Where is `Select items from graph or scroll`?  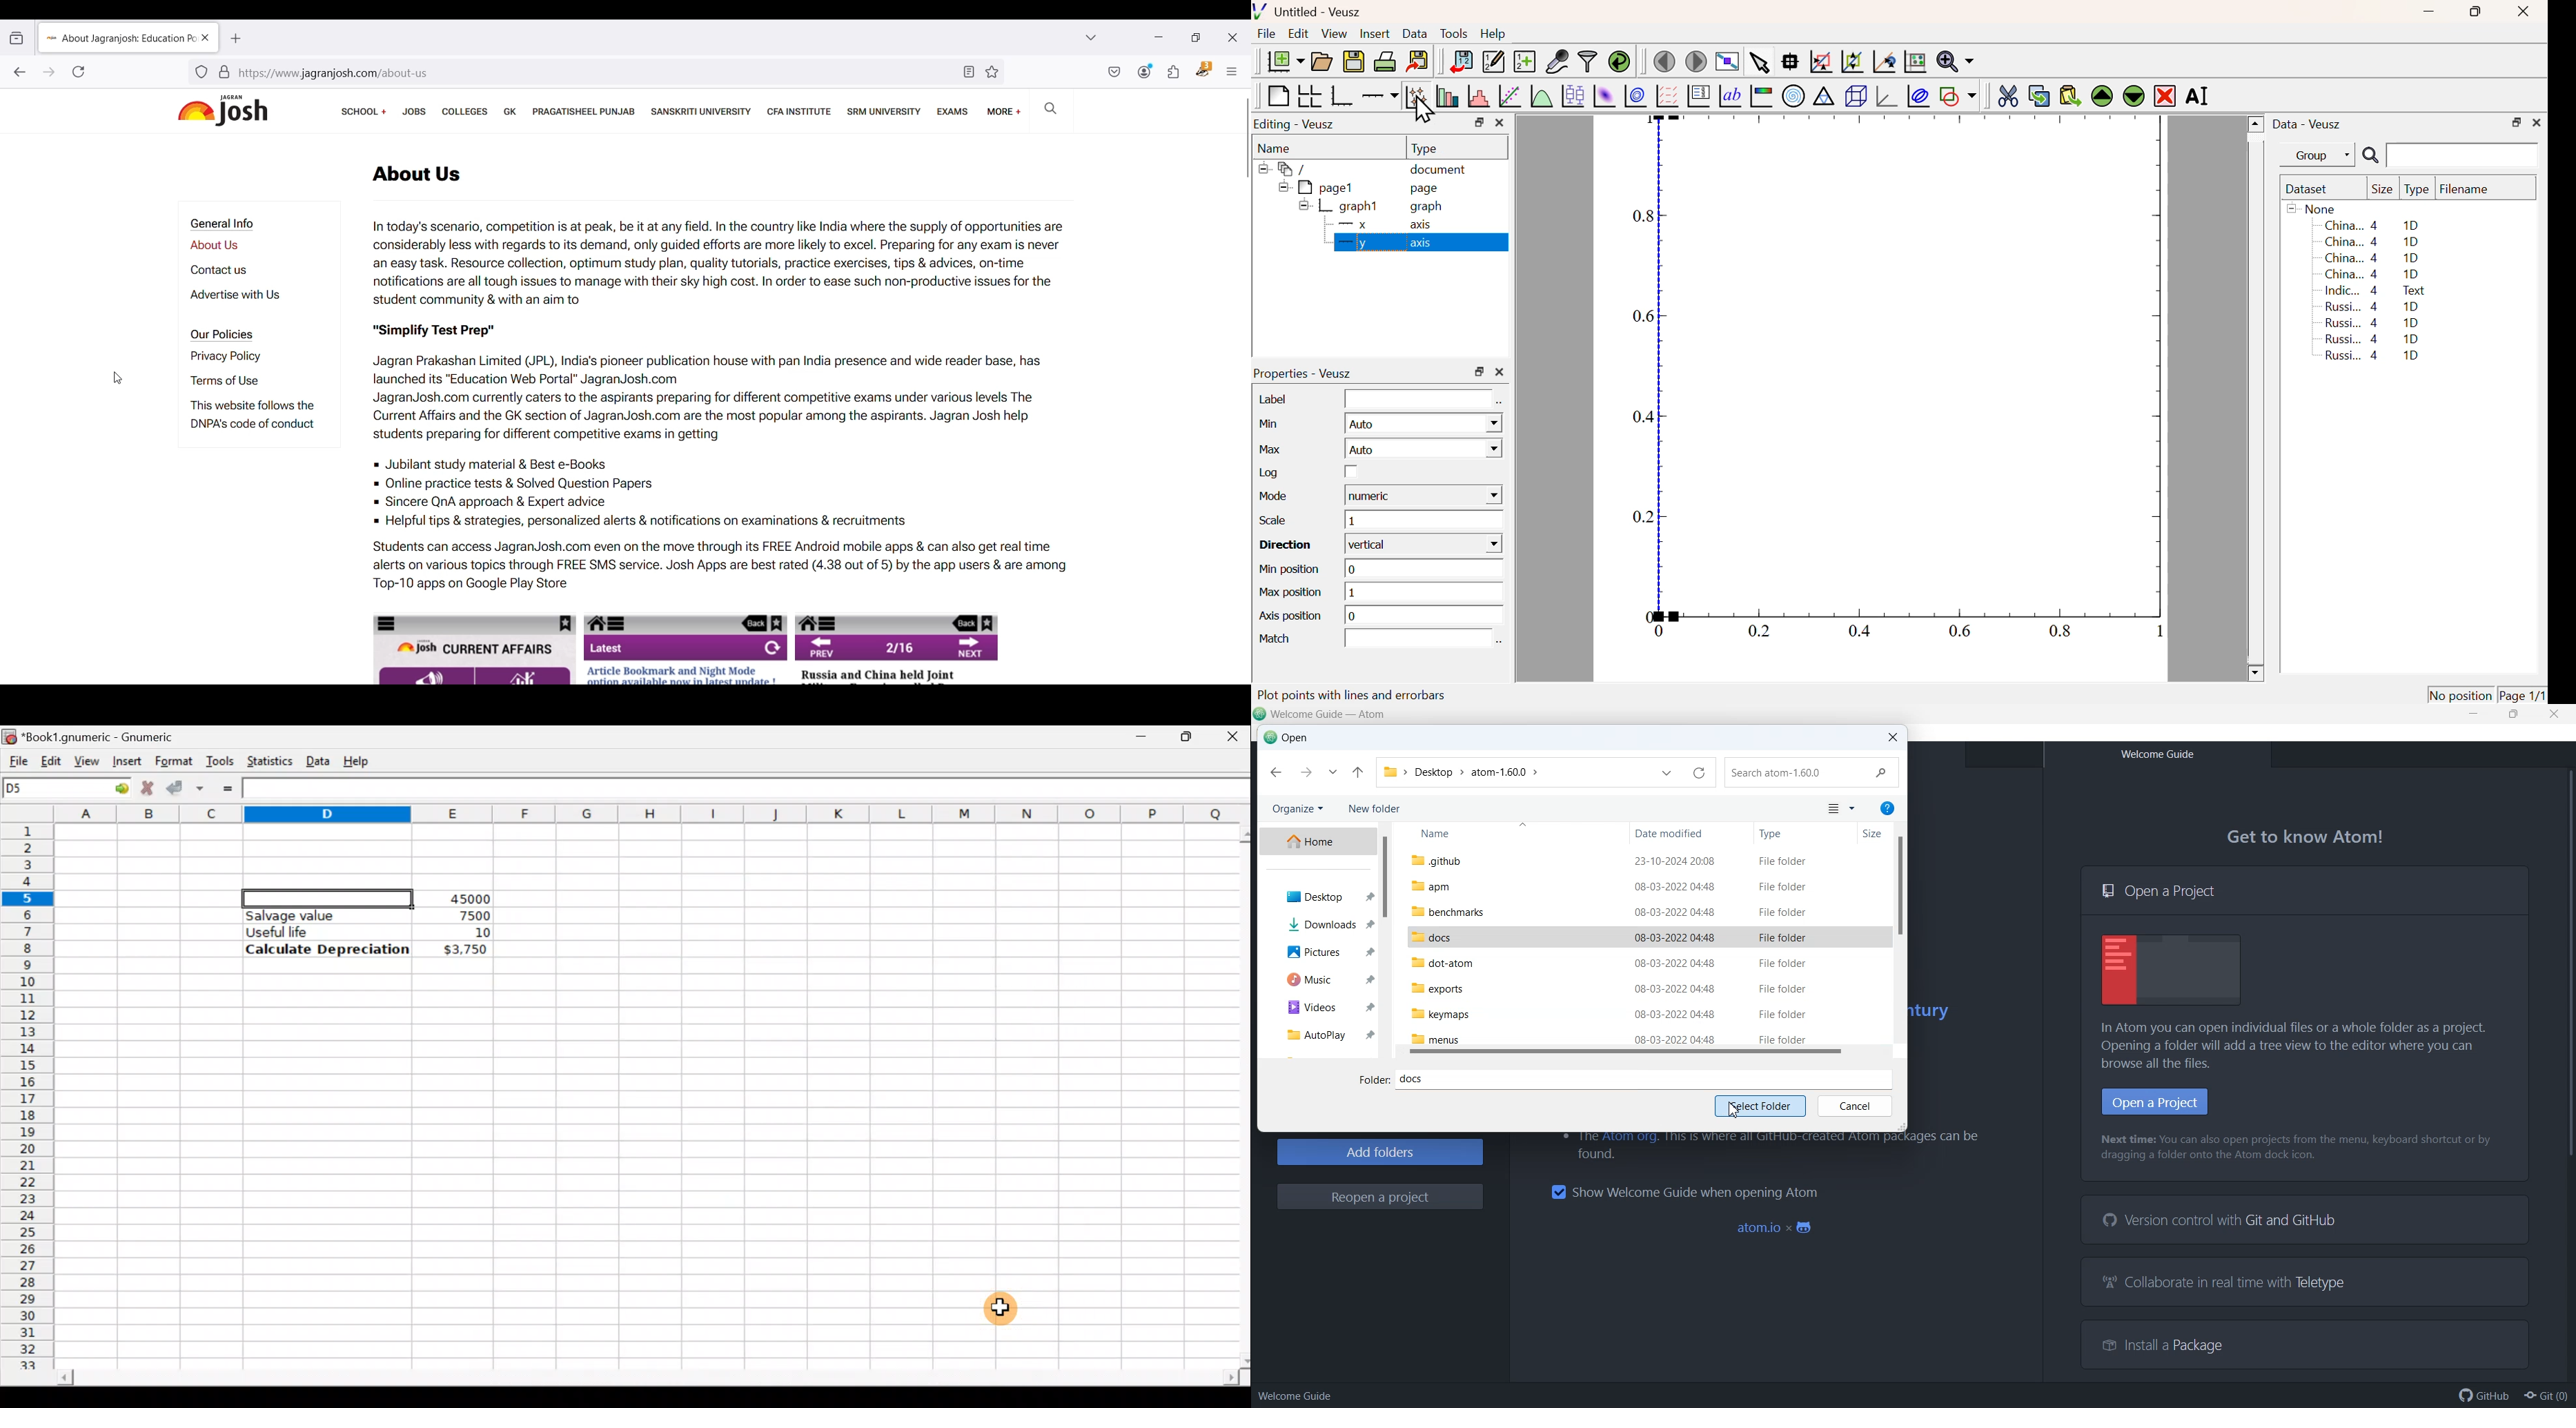
Select items from graph or scroll is located at coordinates (1758, 65).